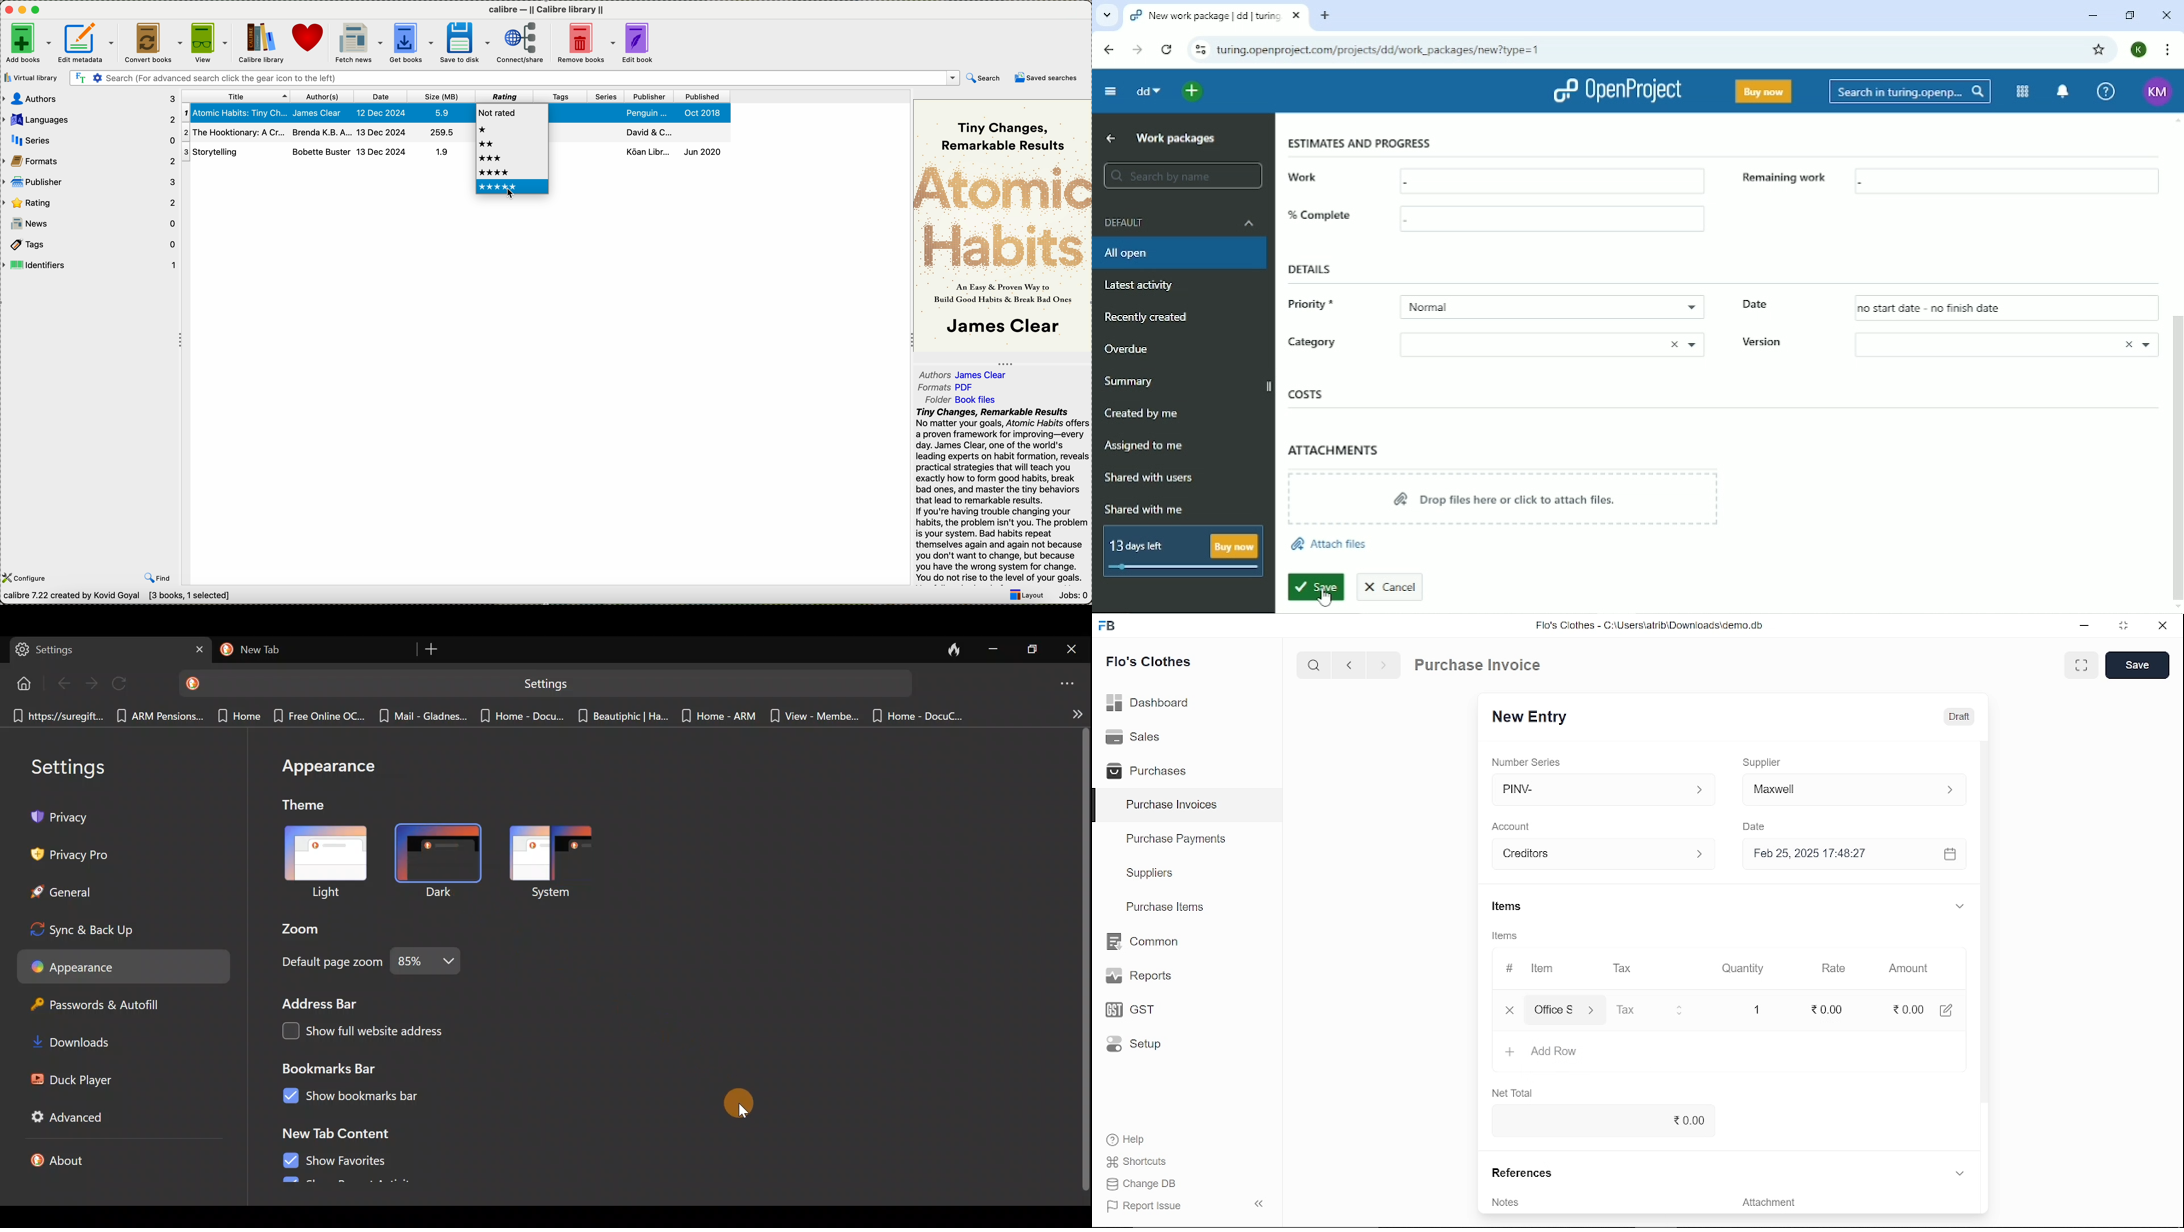  What do you see at coordinates (87, 43) in the screenshot?
I see `edit metadata` at bounding box center [87, 43].